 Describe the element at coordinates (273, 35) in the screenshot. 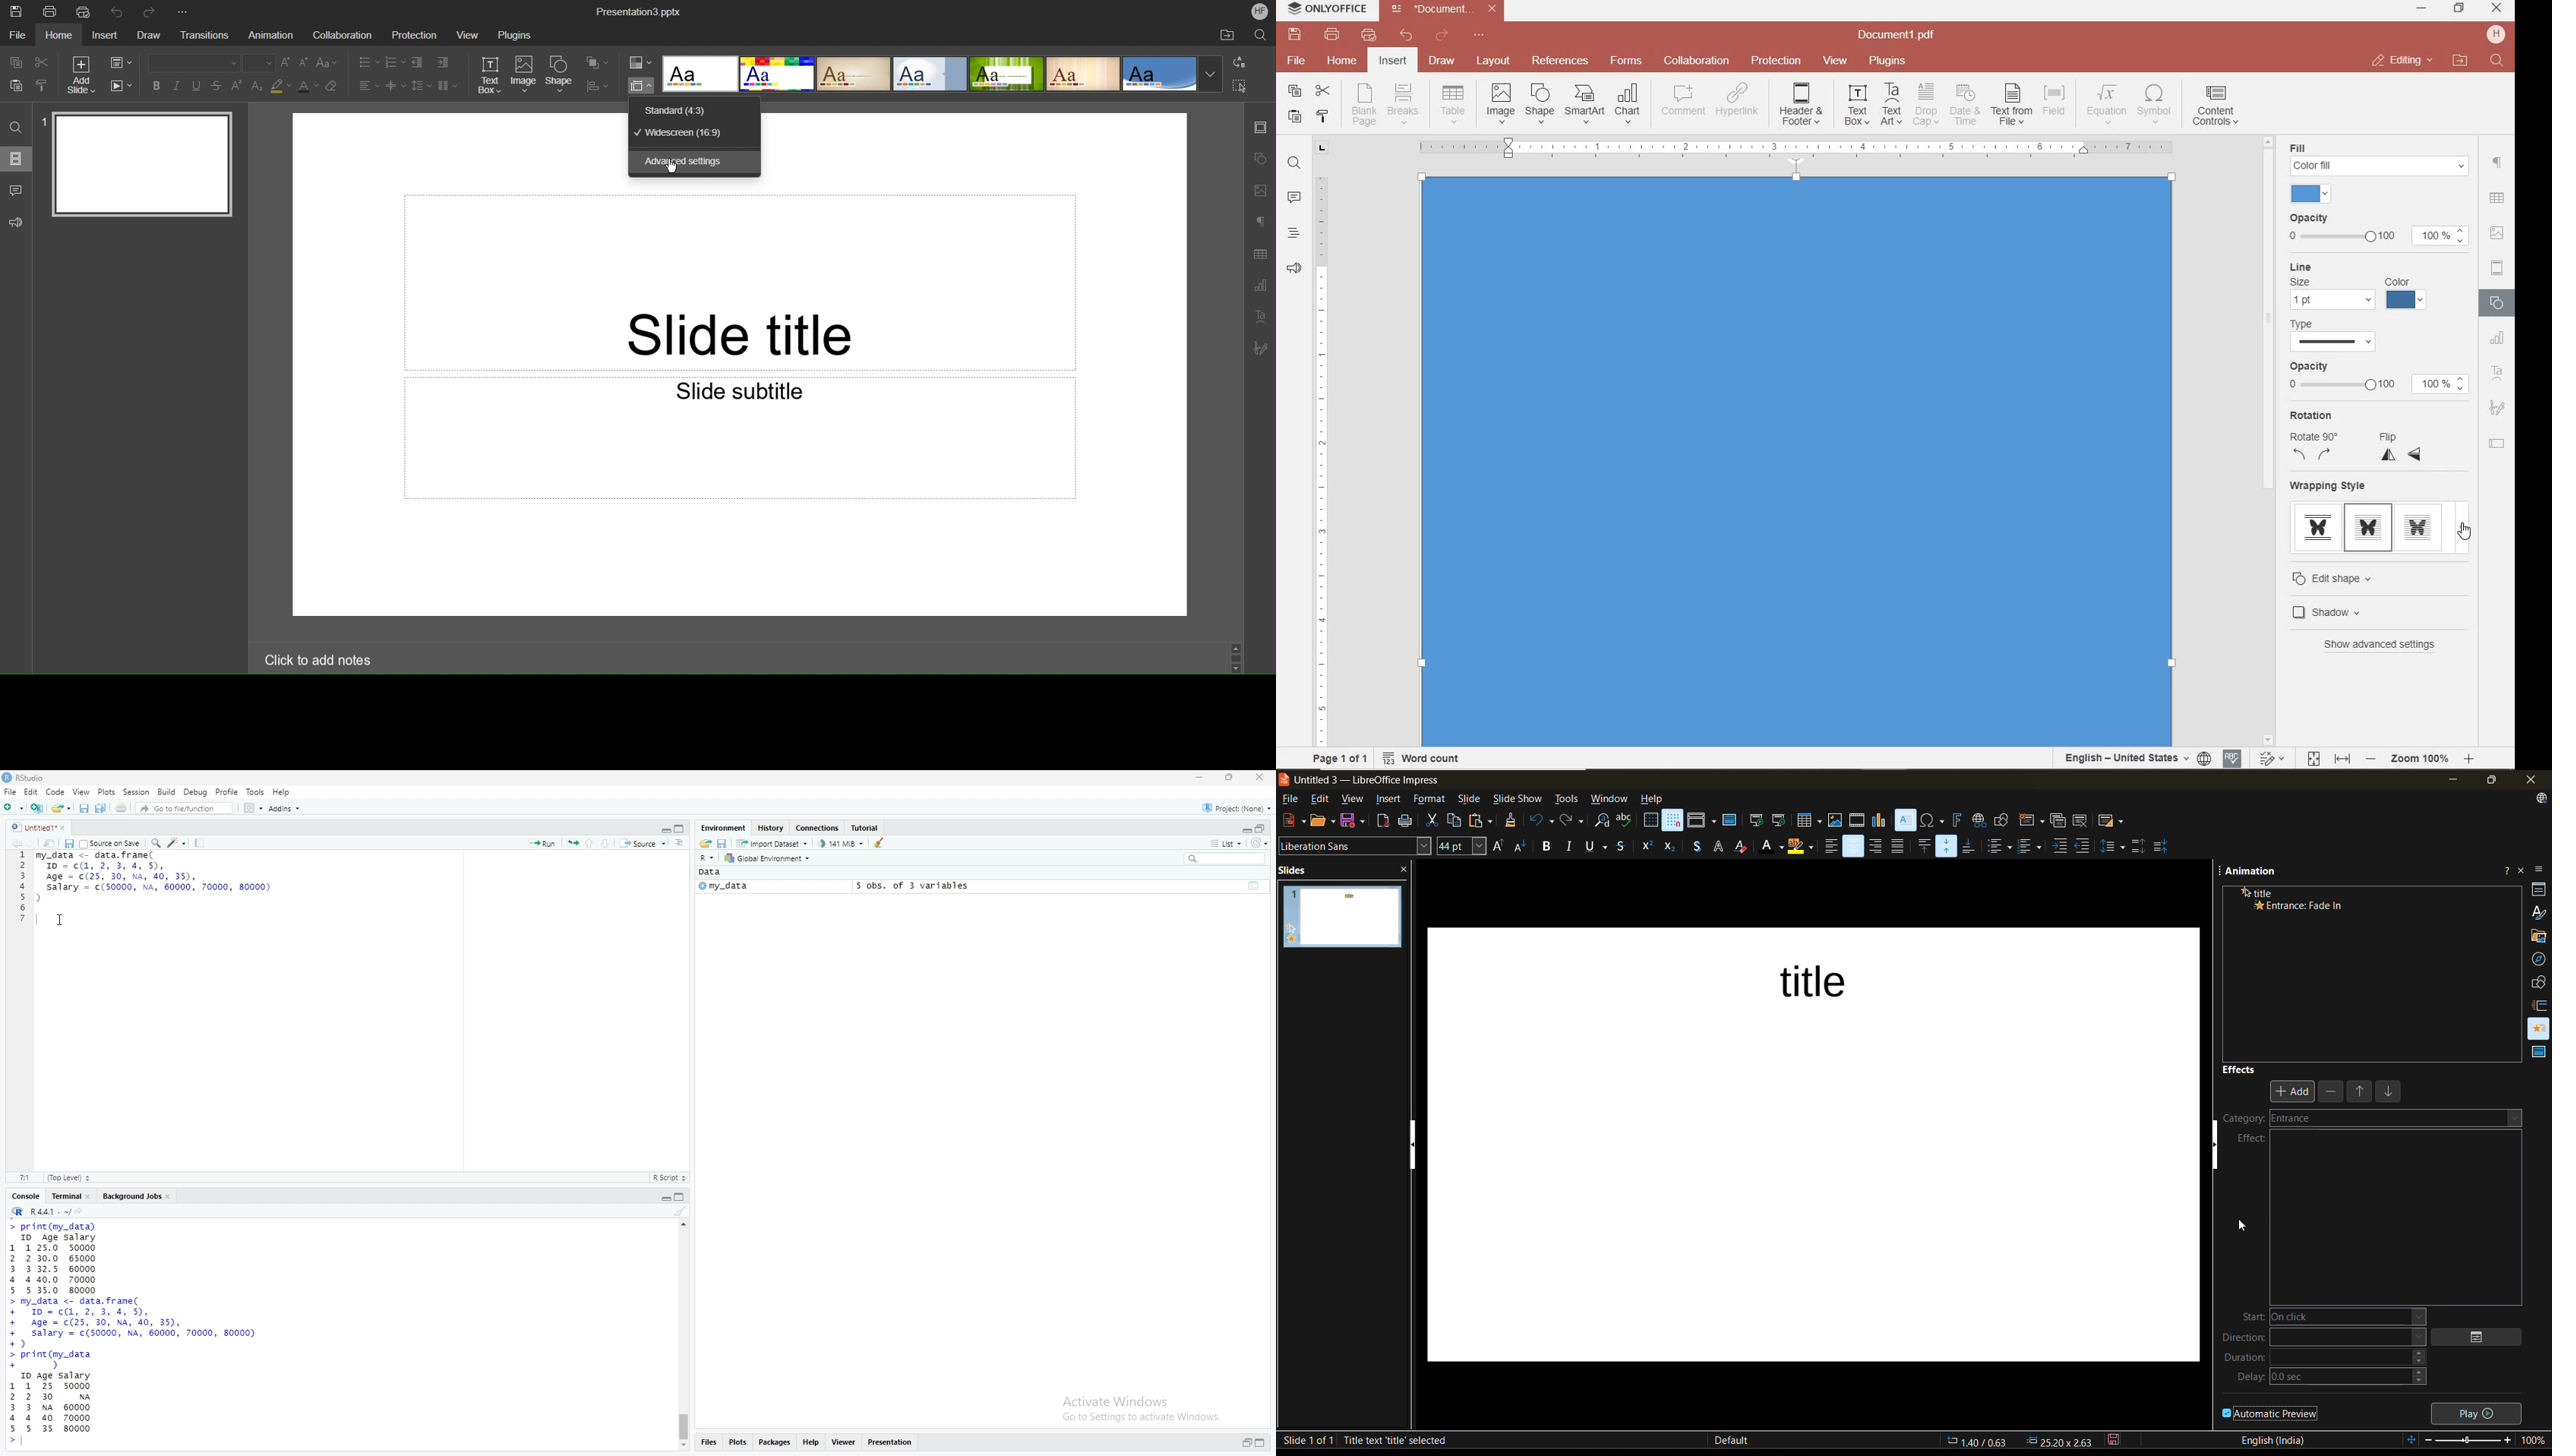

I see `Animation` at that location.